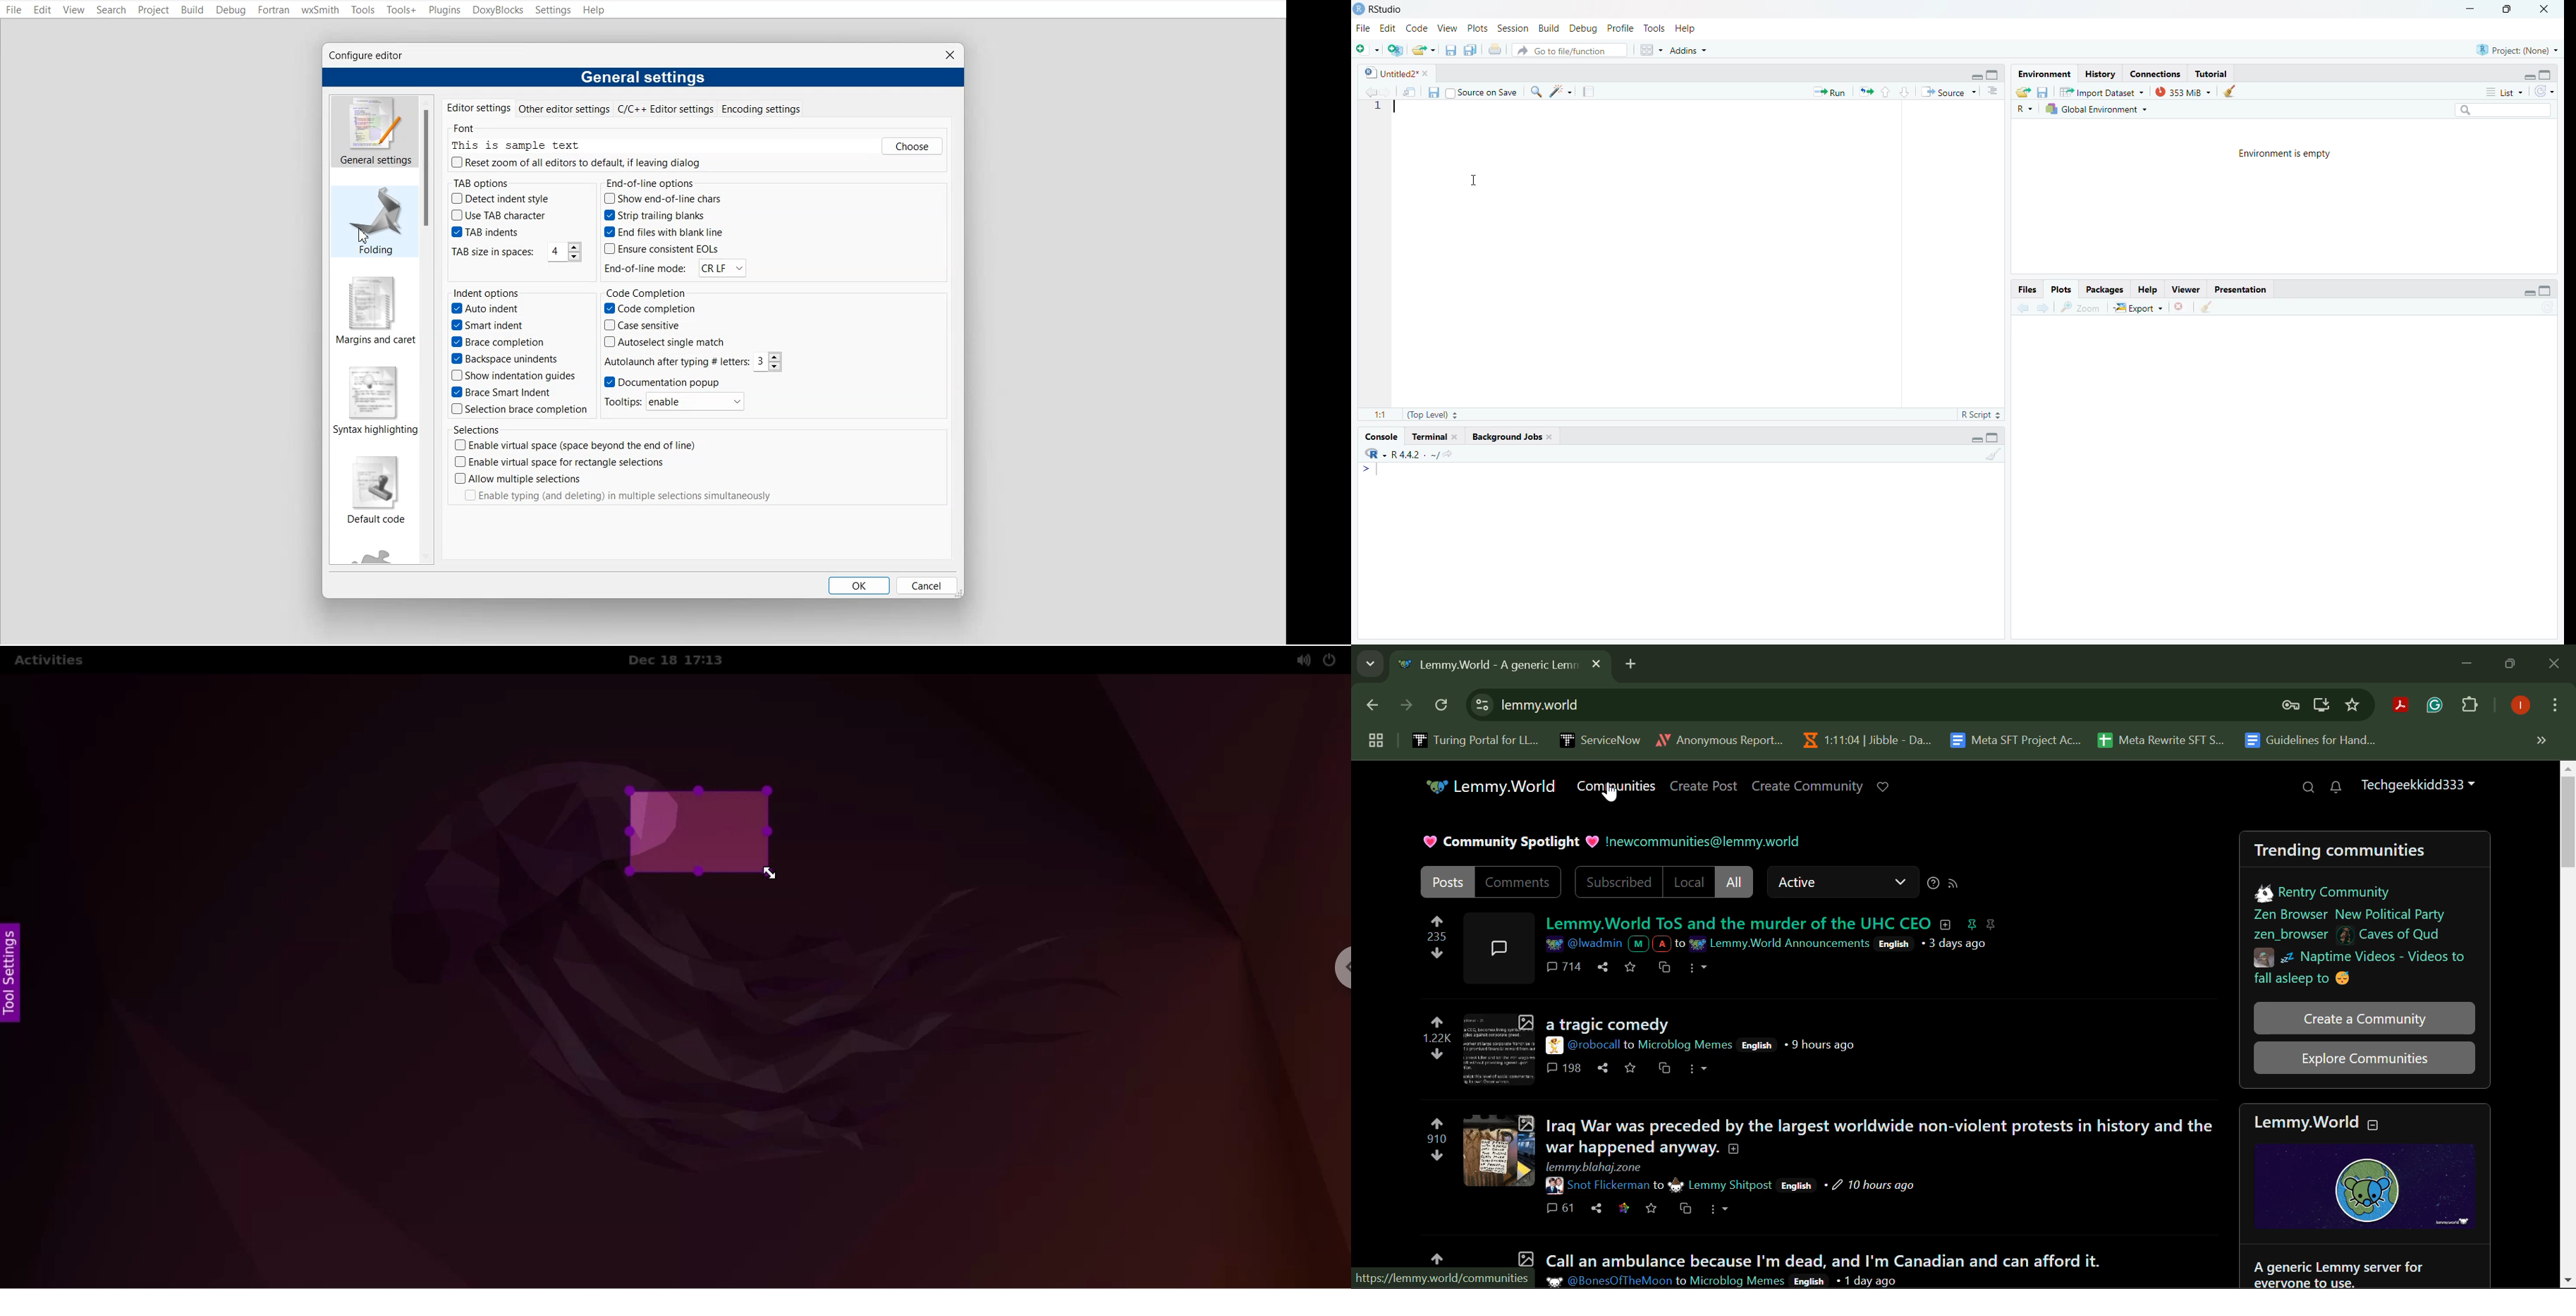 This screenshot has height=1316, width=2576. Describe the element at coordinates (914, 146) in the screenshot. I see `` at that location.